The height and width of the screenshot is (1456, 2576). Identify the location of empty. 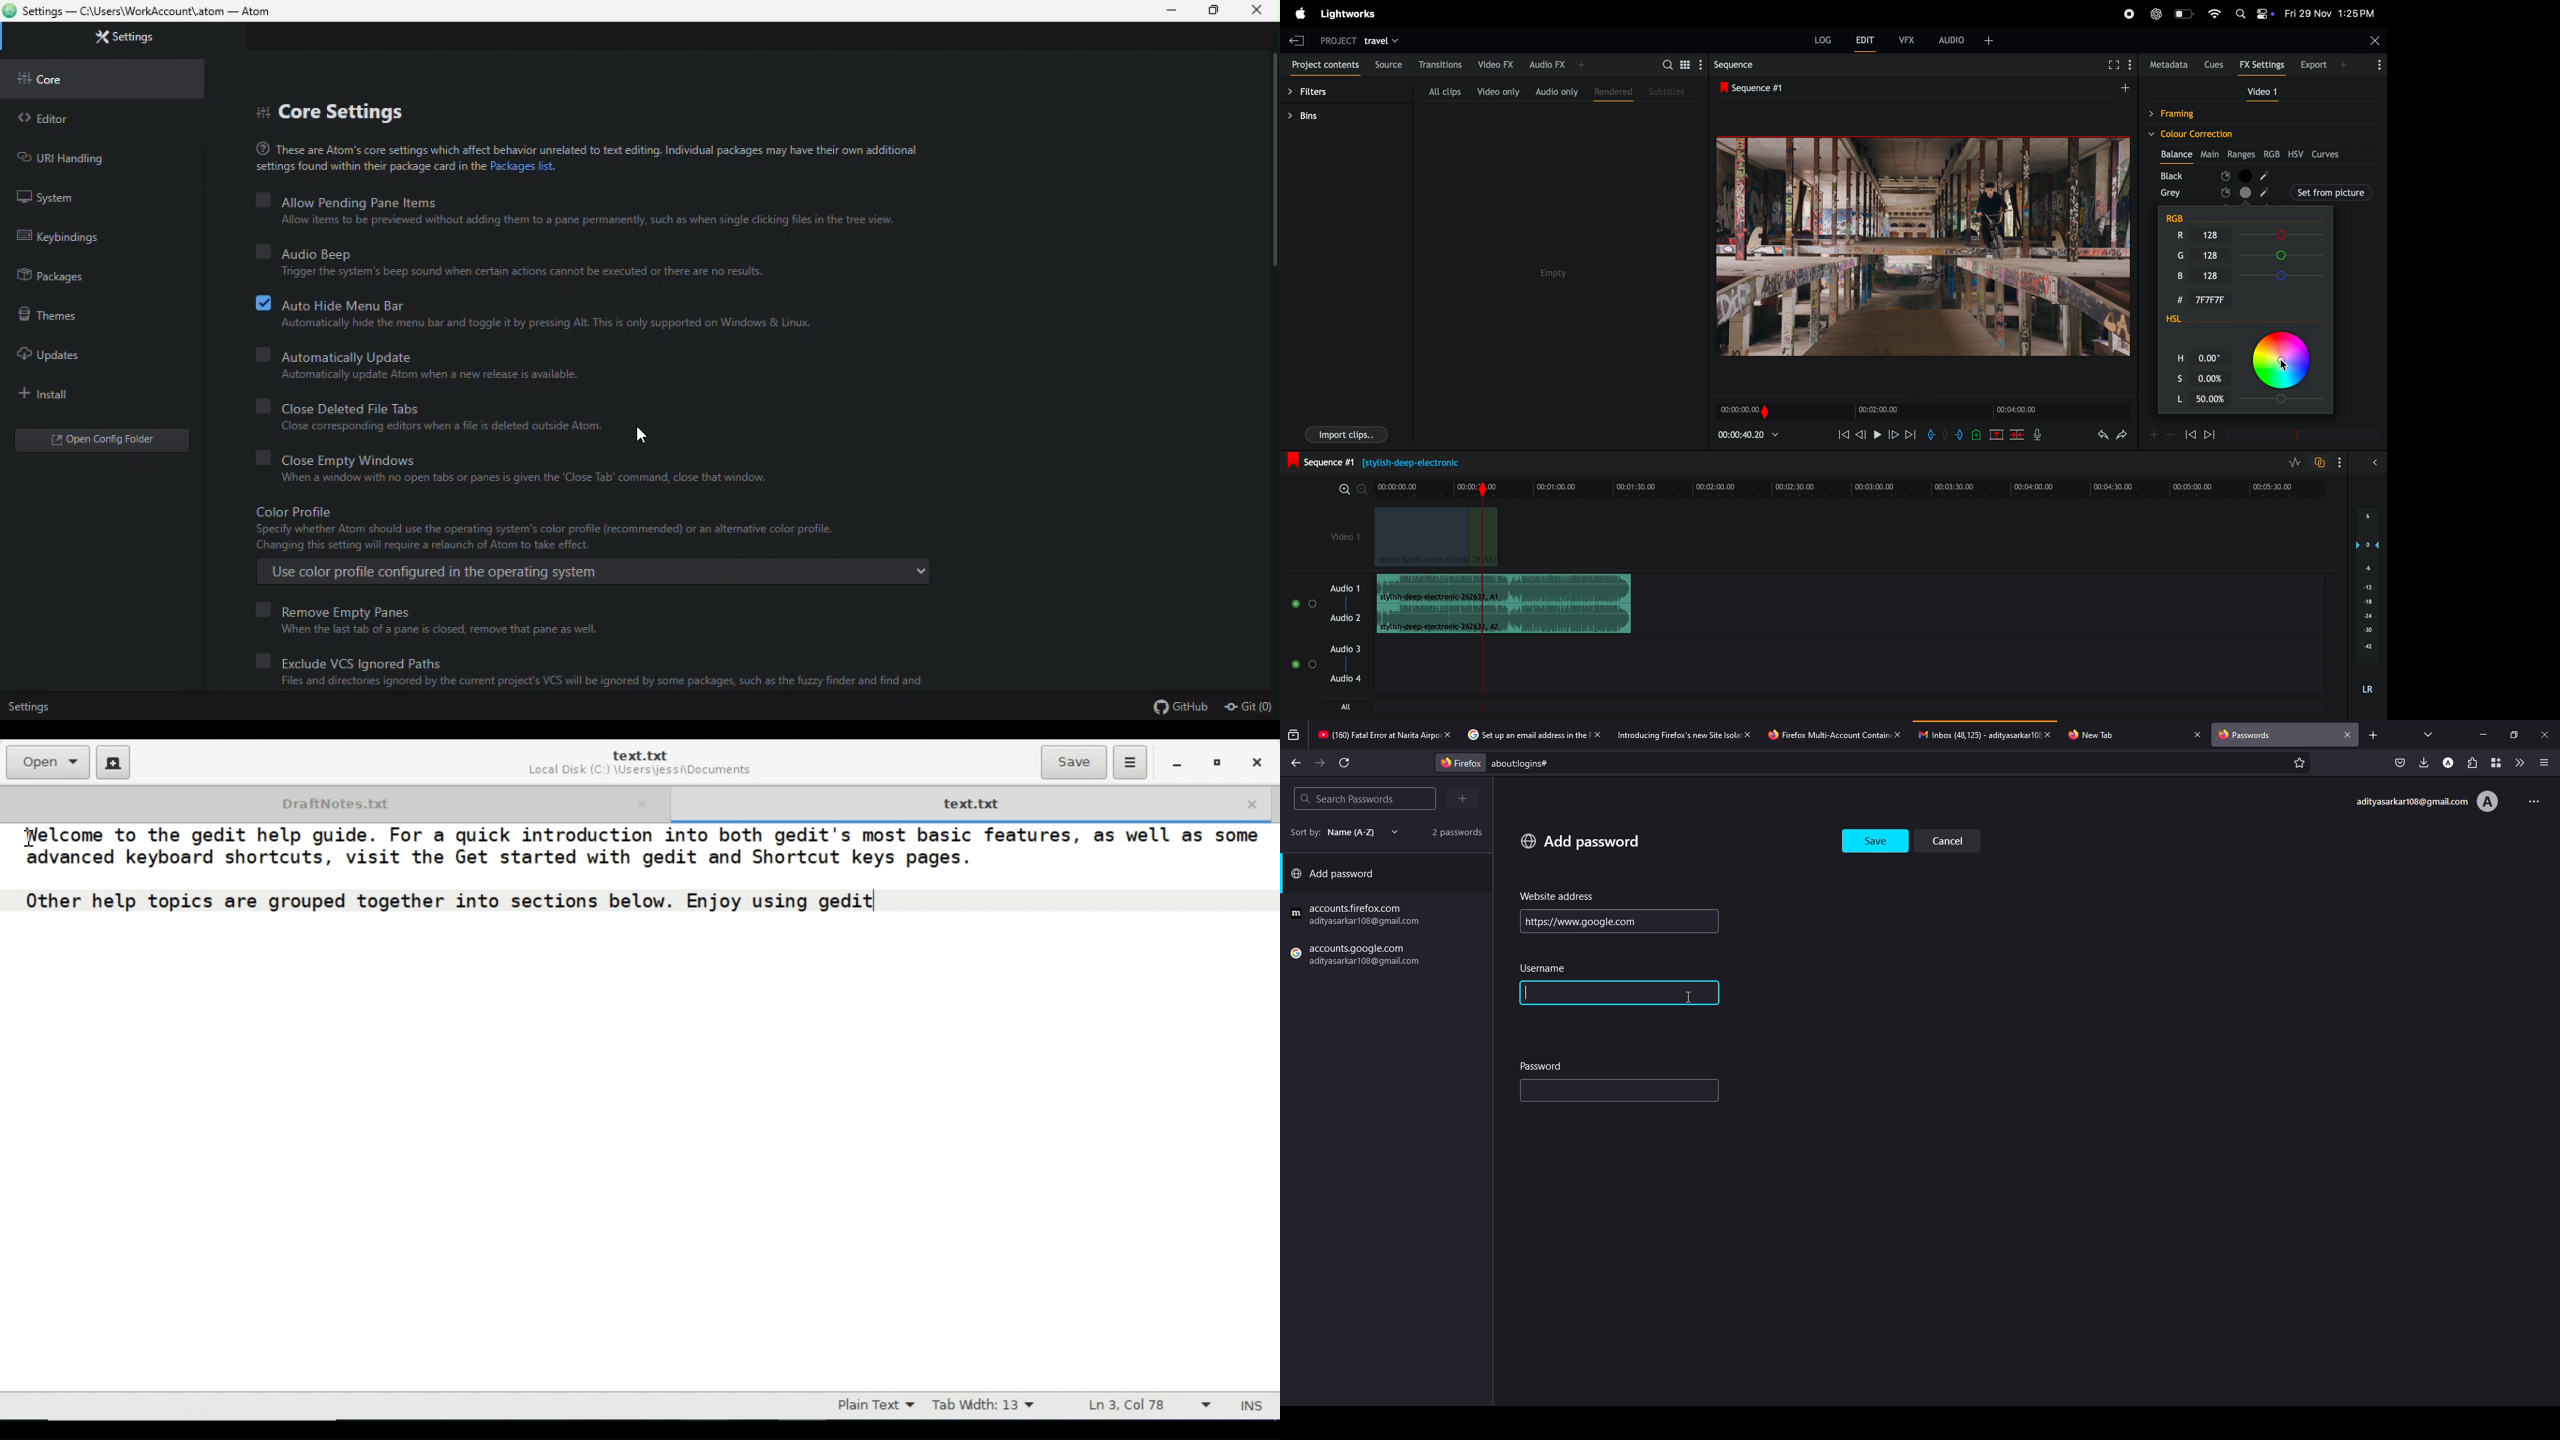
(1552, 274).